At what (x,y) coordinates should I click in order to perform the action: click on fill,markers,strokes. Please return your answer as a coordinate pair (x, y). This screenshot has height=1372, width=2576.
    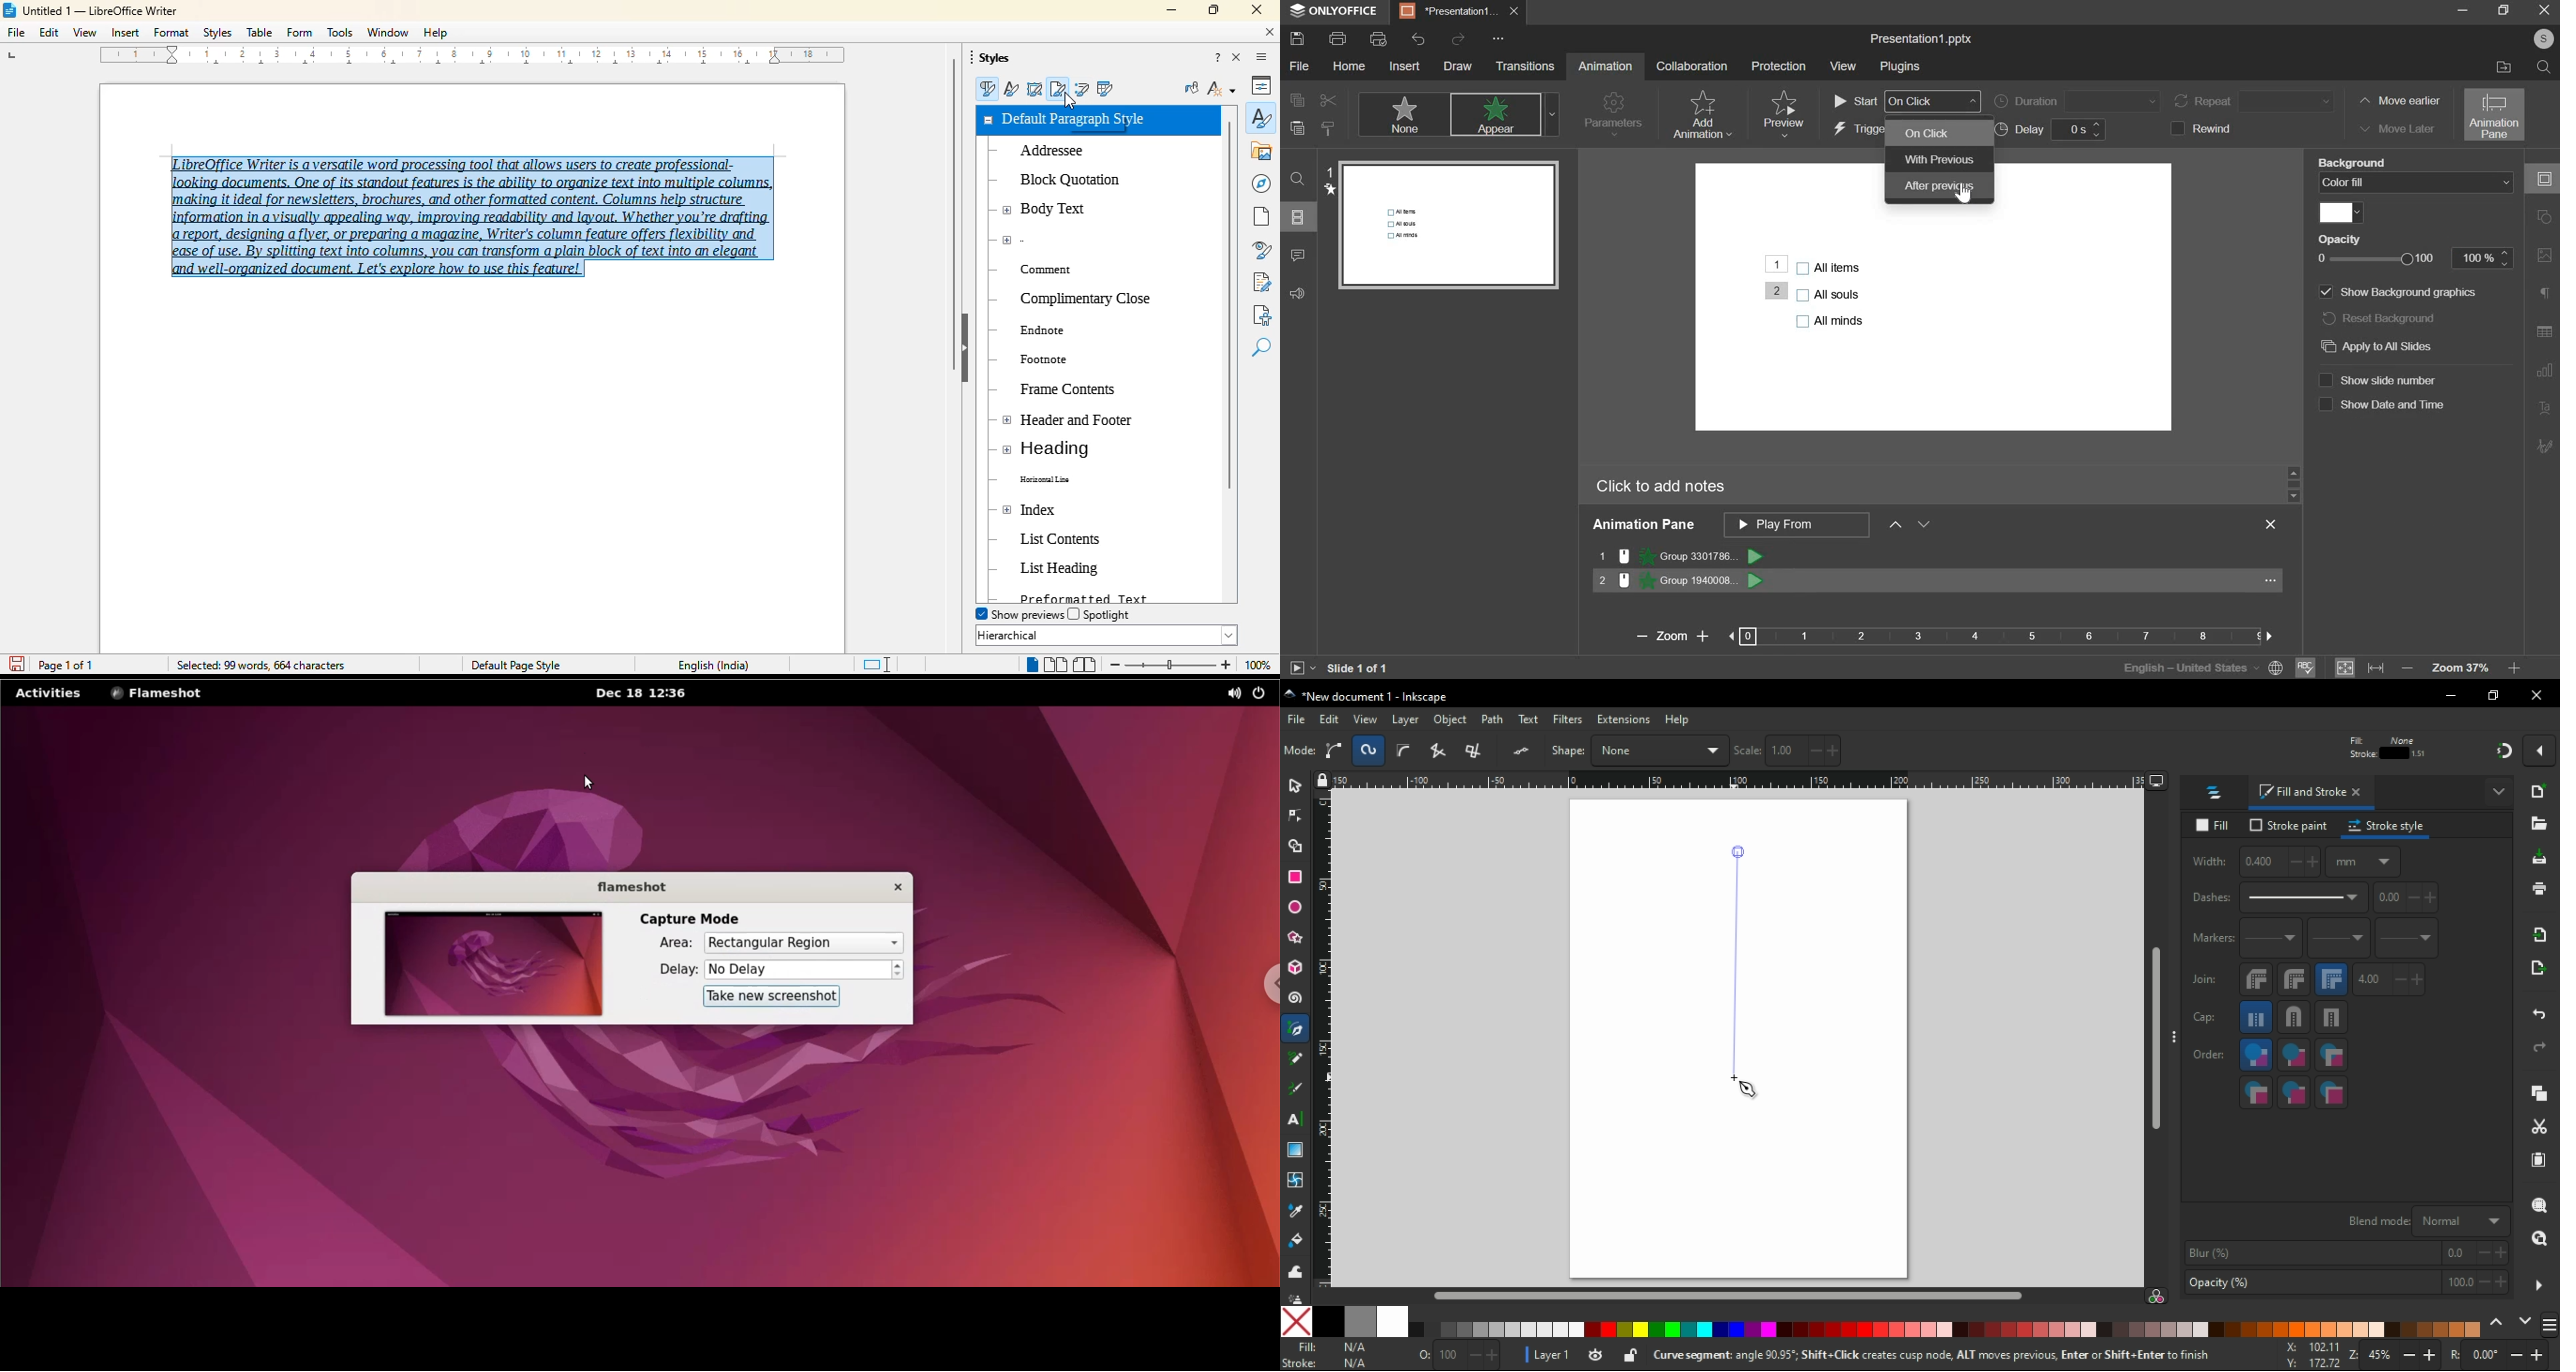
    Looking at the image, I should click on (2331, 1055).